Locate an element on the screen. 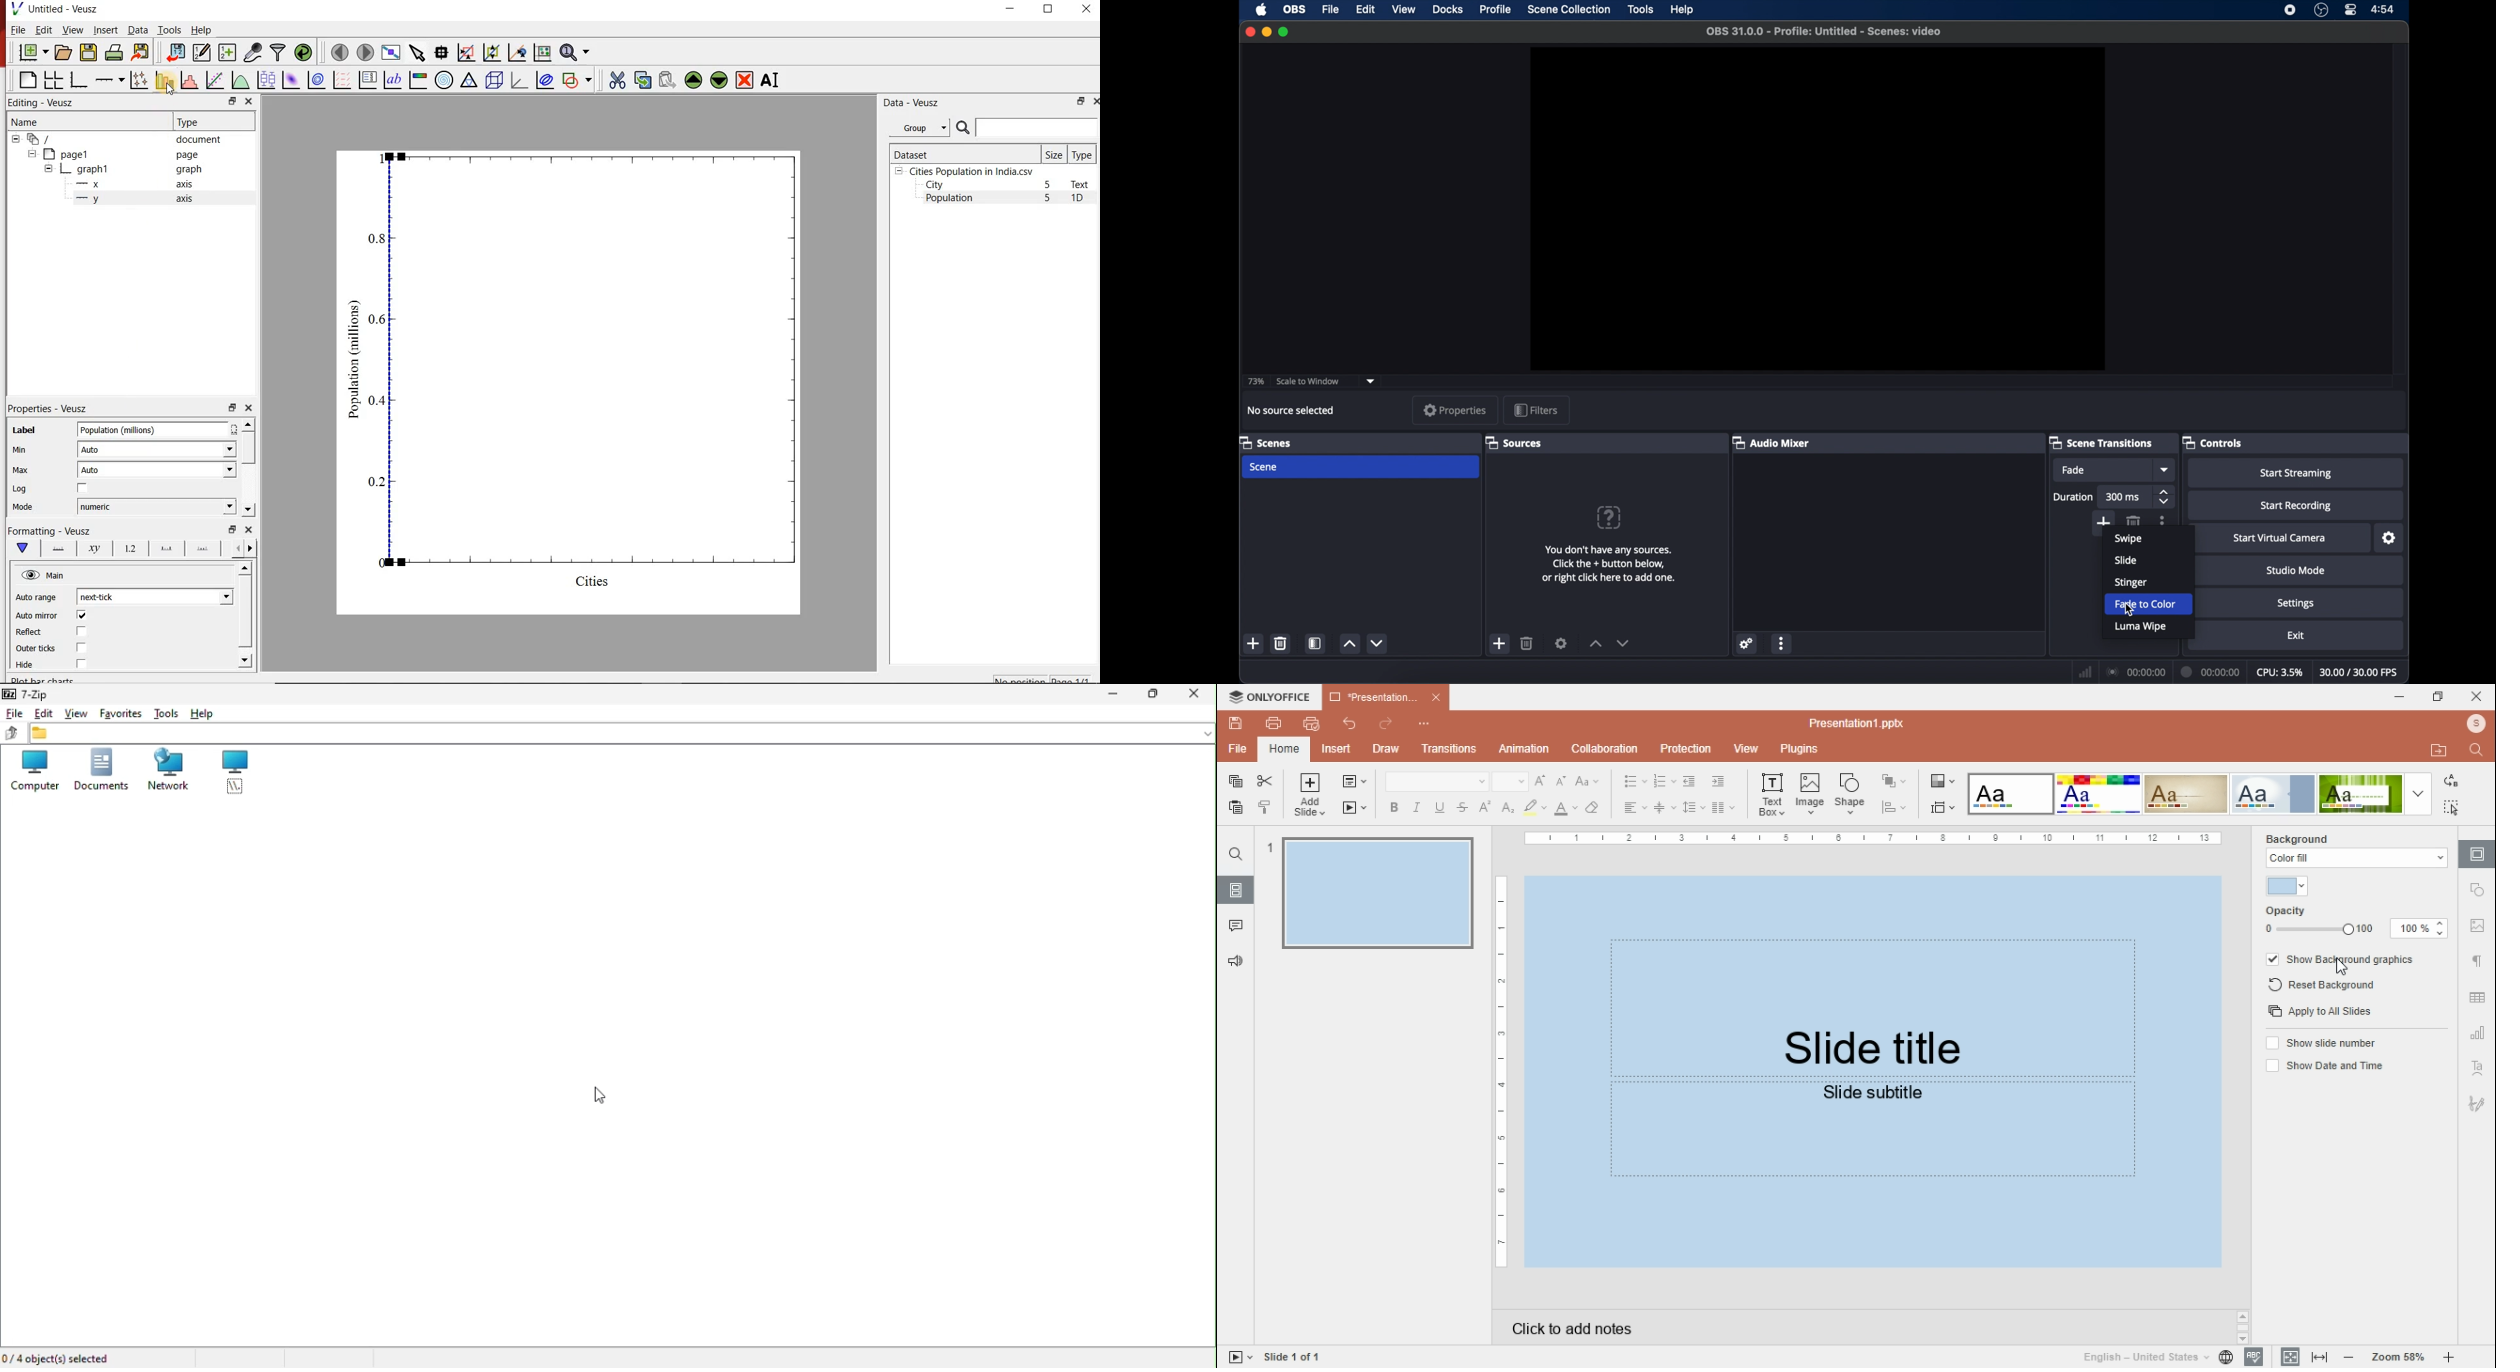  close window is located at coordinates (2476, 697).